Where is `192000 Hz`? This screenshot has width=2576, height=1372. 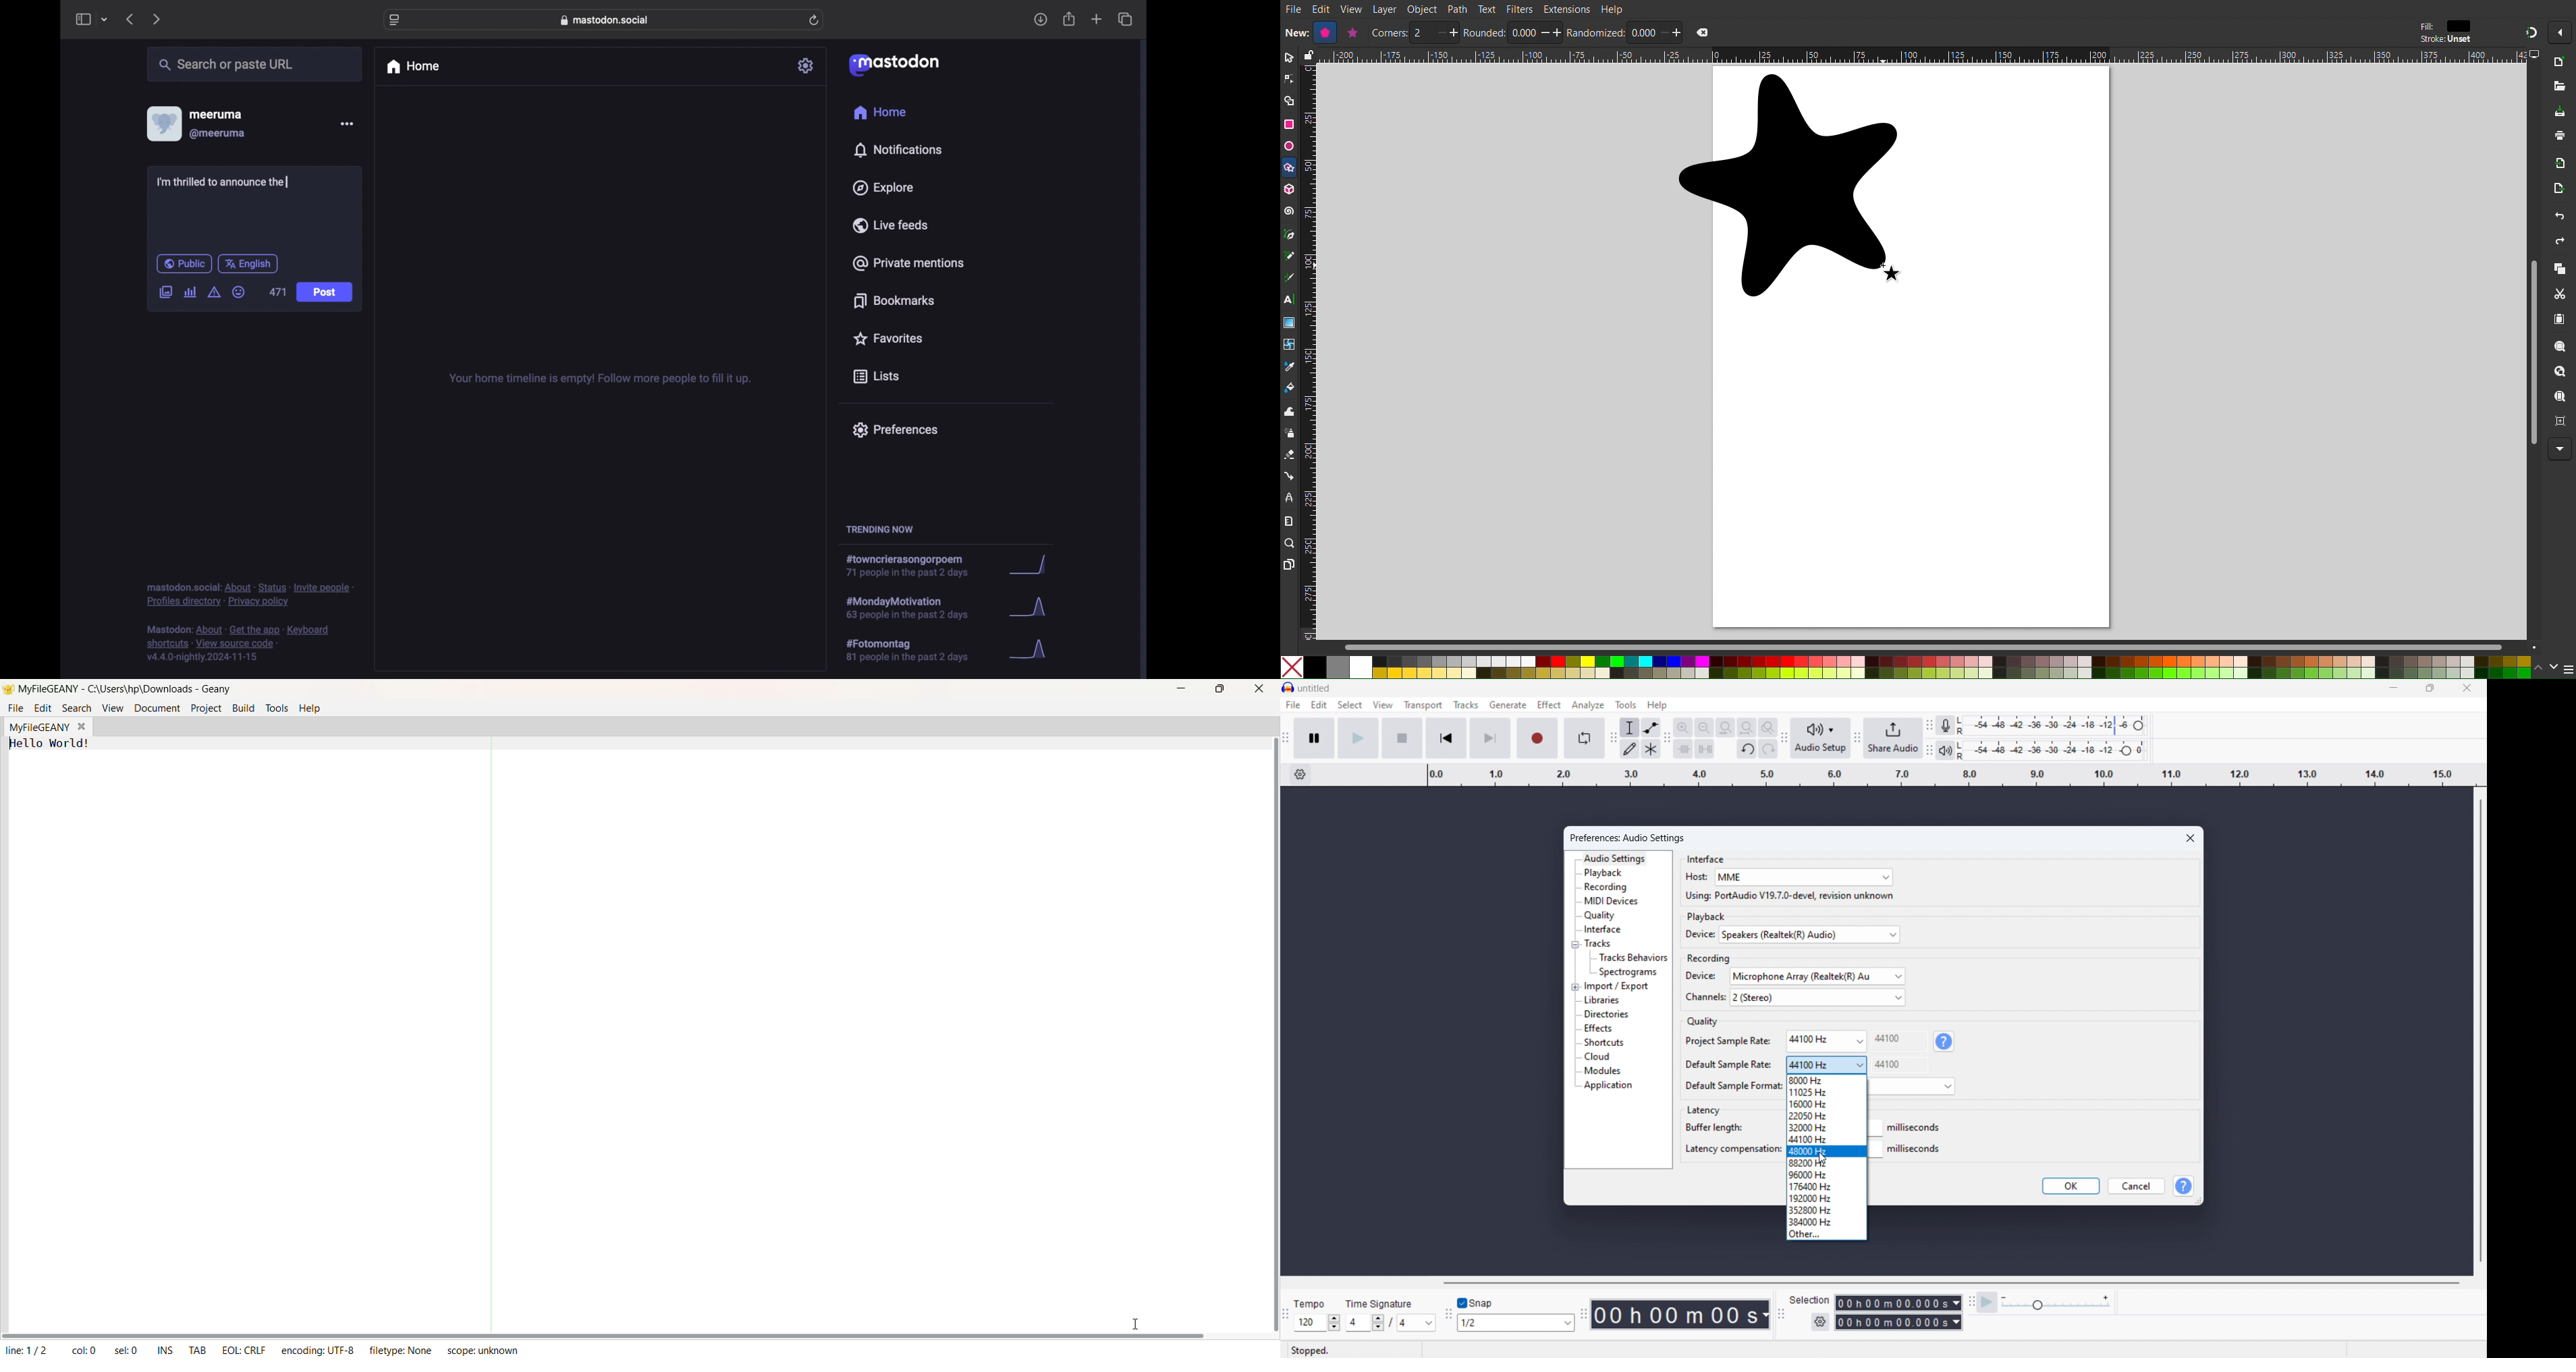 192000 Hz is located at coordinates (1828, 1197).